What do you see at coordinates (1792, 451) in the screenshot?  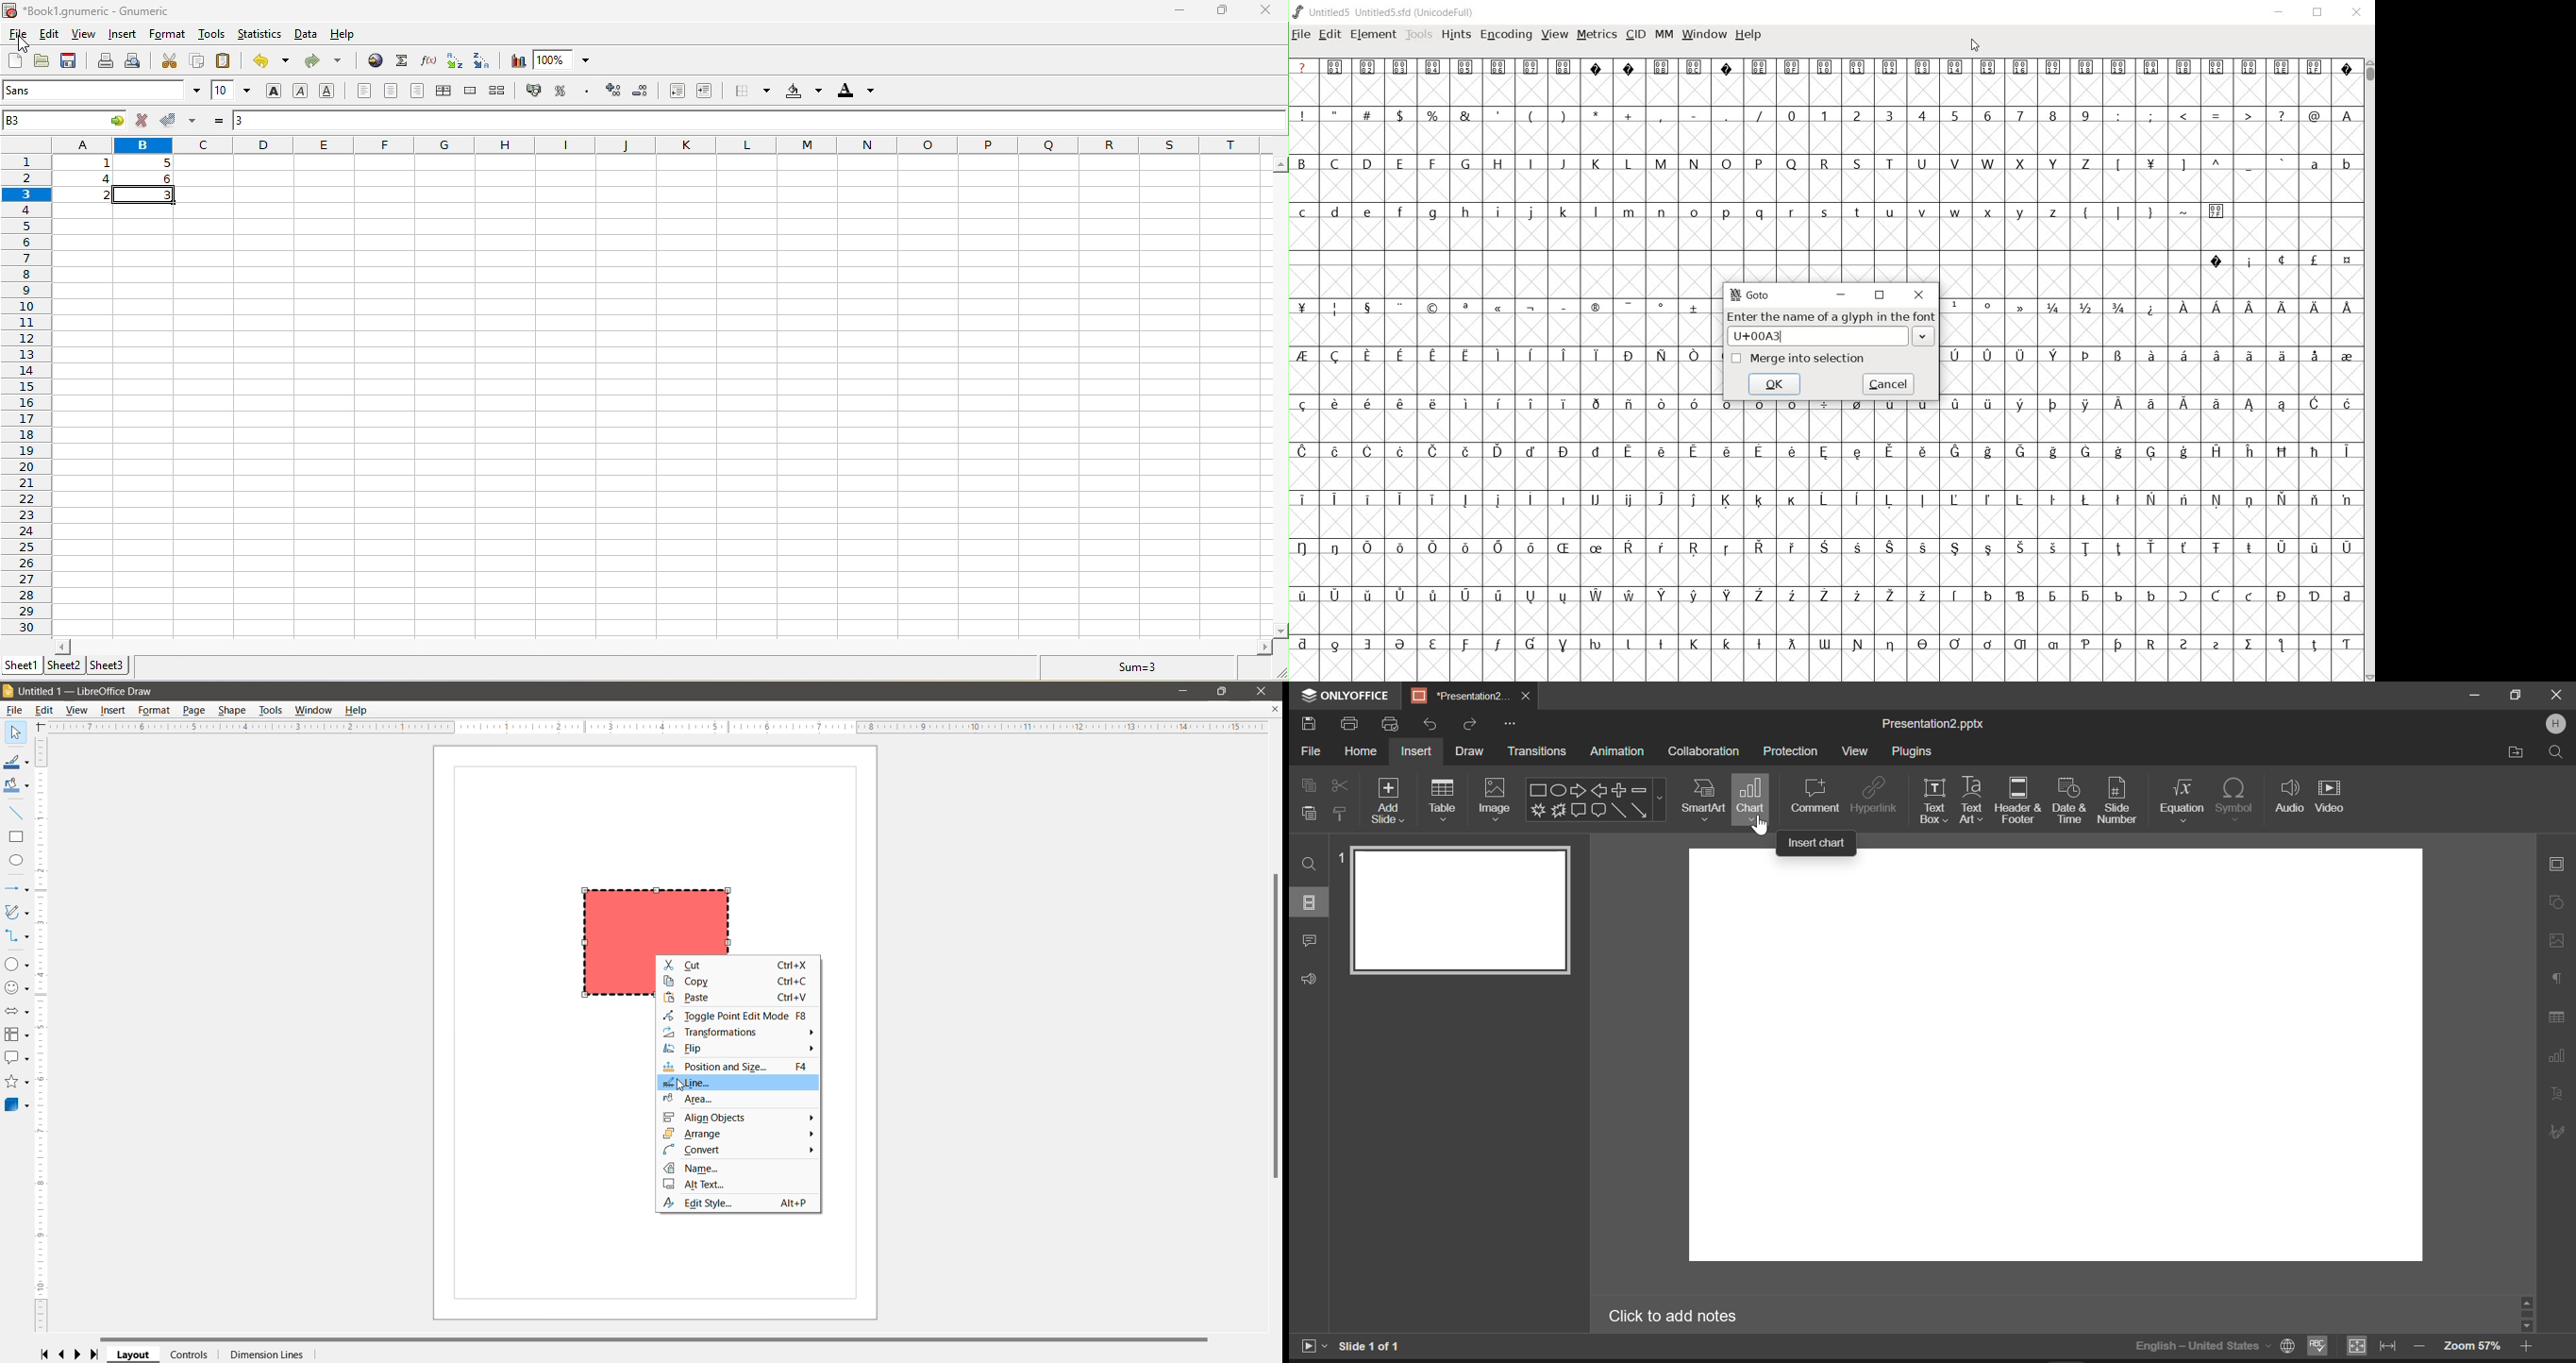 I see `Symbol` at bounding box center [1792, 451].